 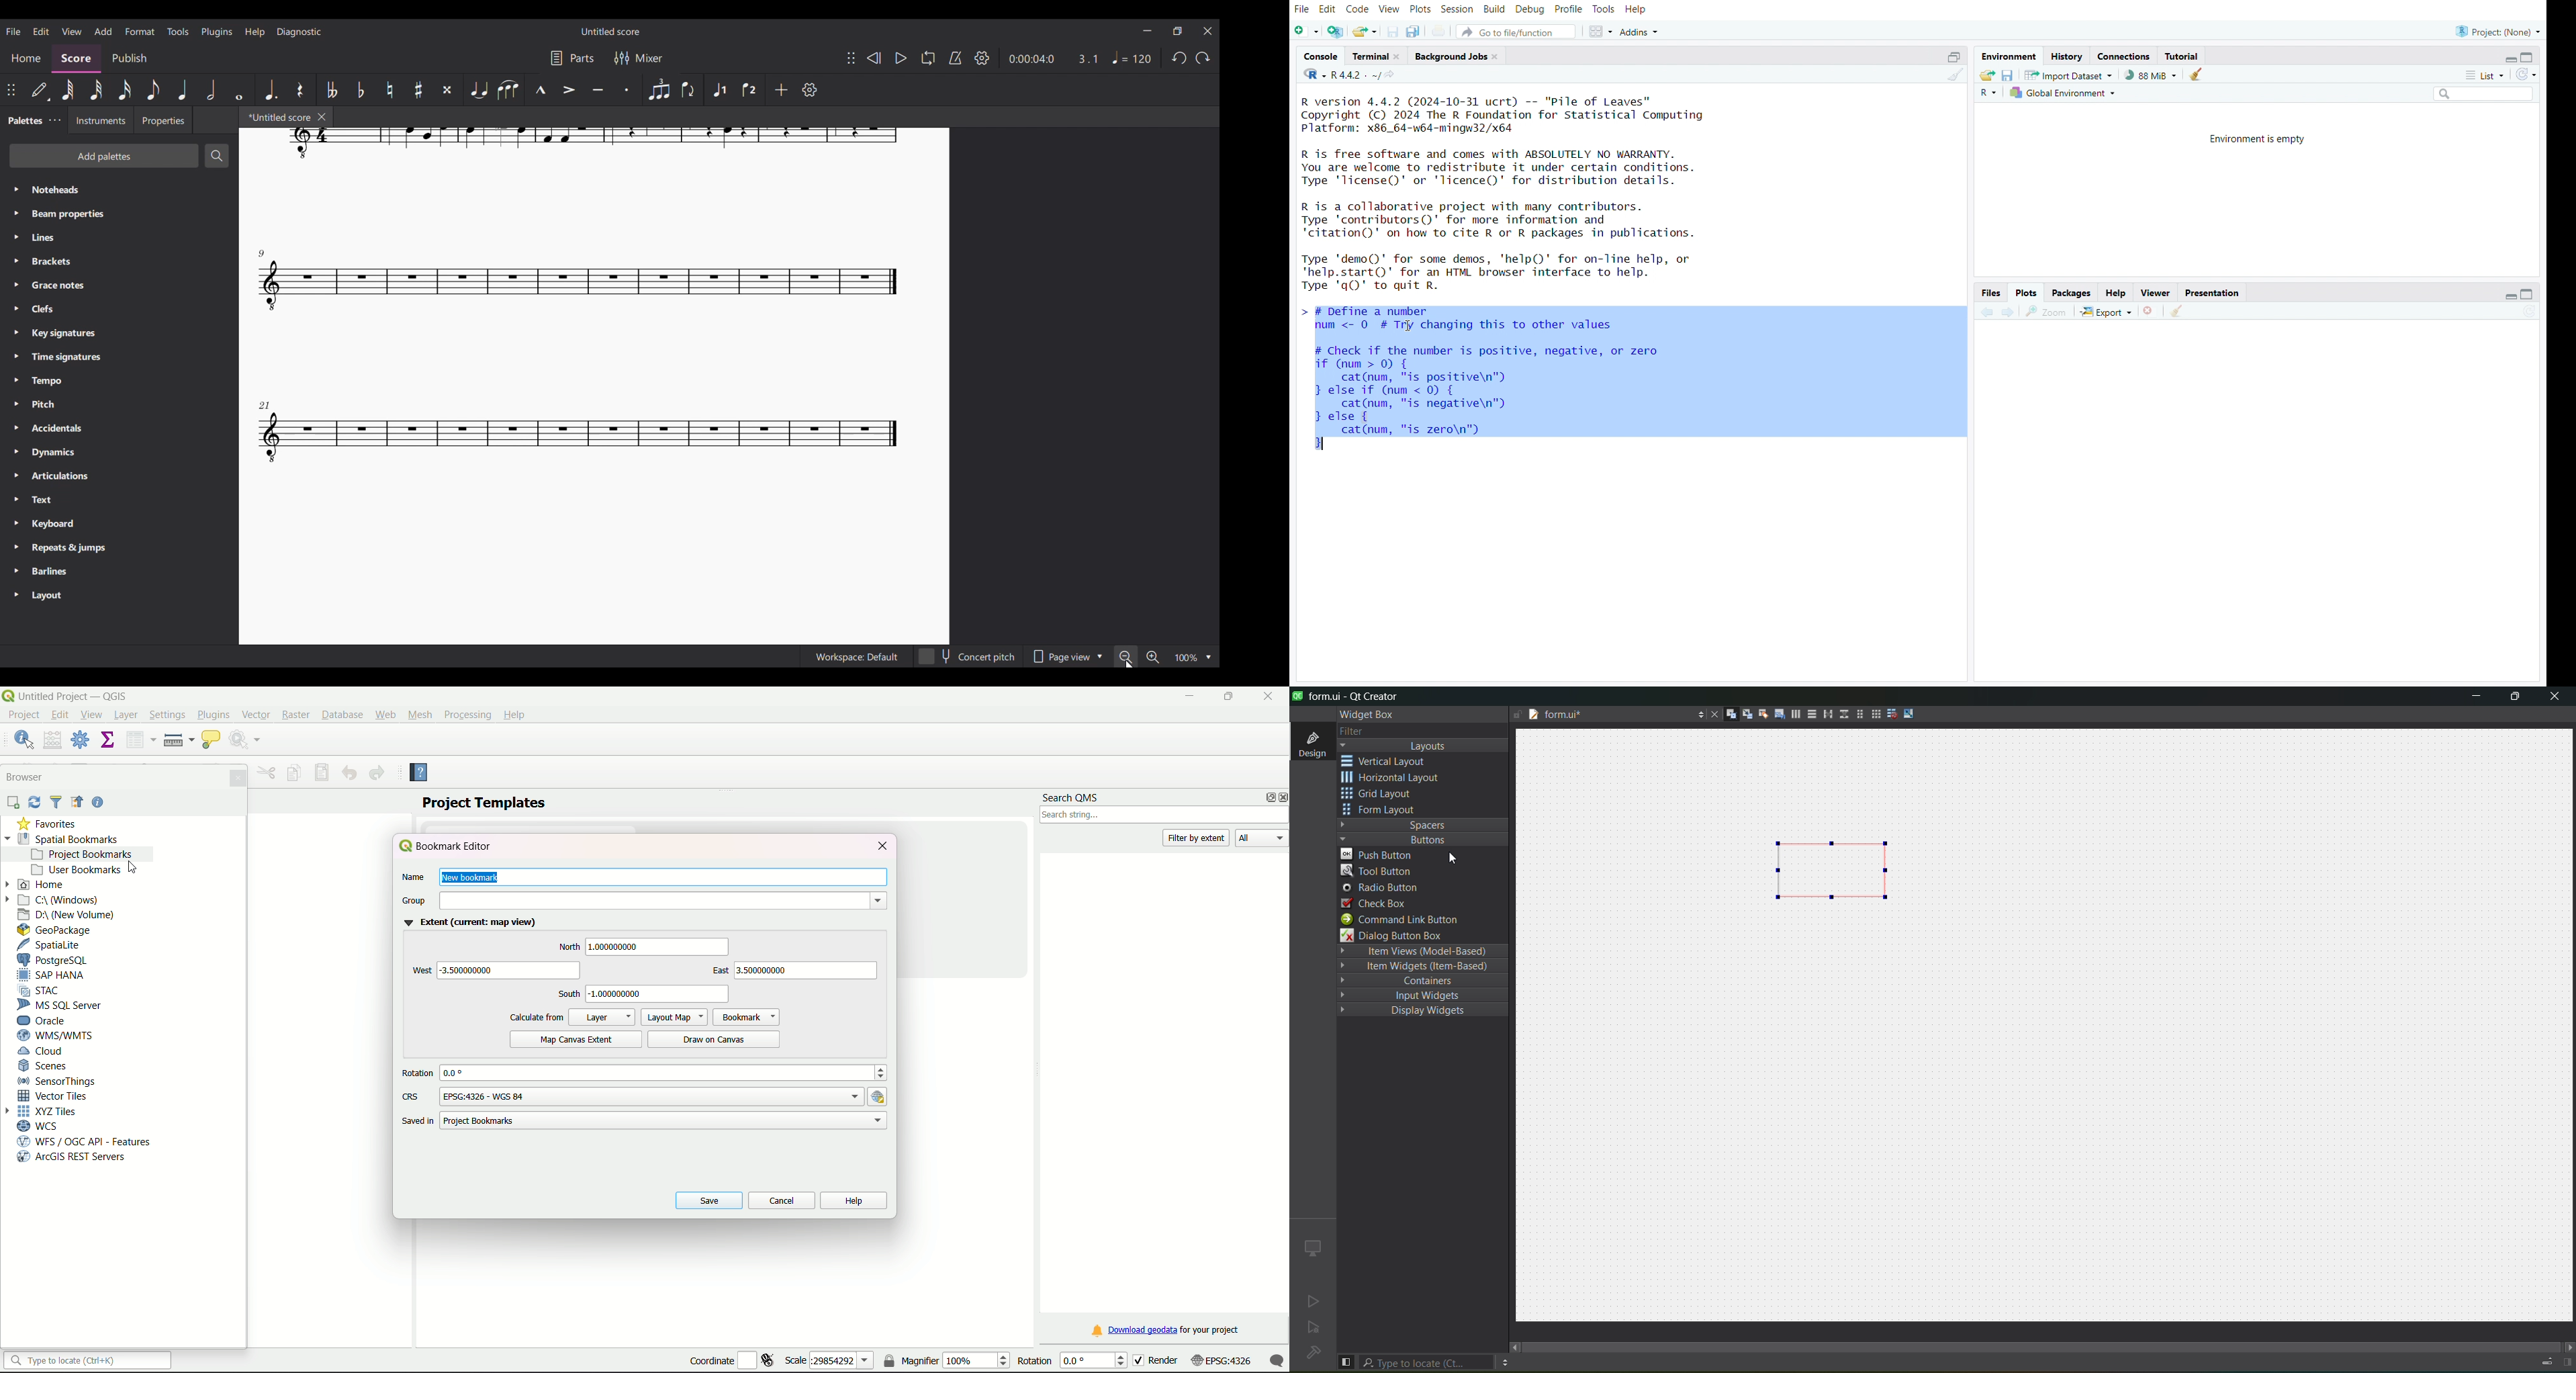 What do you see at coordinates (119, 404) in the screenshot?
I see `Pitch` at bounding box center [119, 404].